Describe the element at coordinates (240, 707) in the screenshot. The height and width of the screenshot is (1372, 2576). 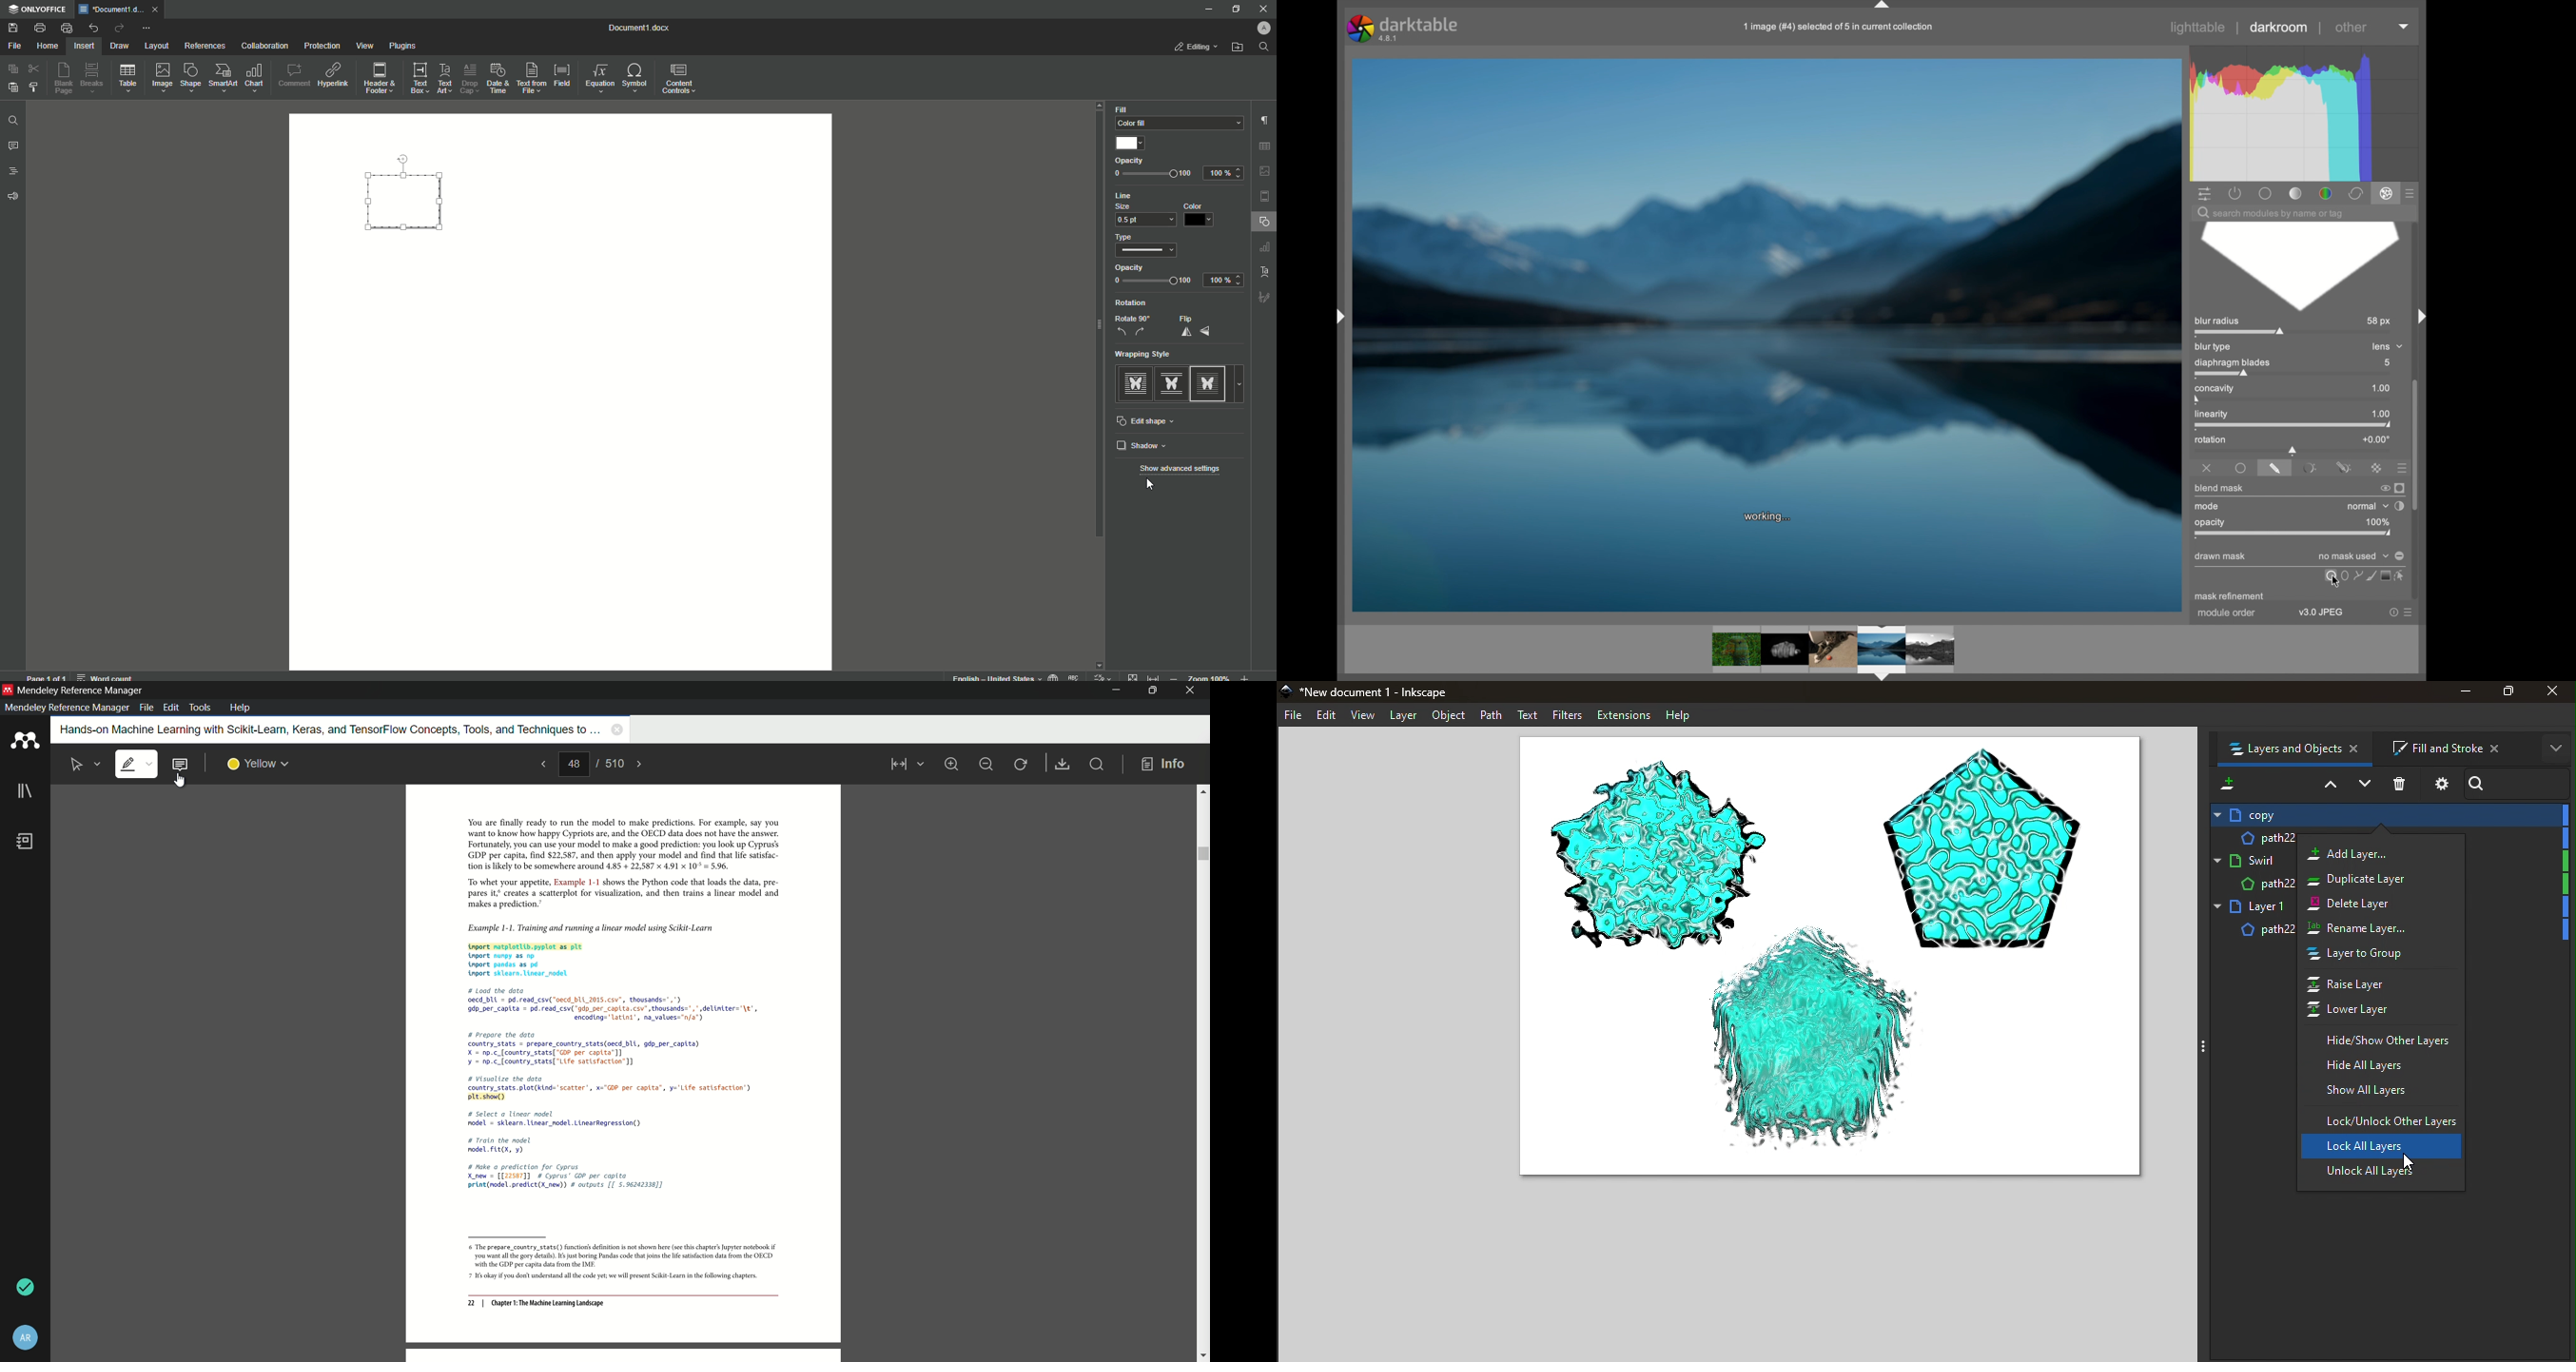
I see `help menu` at that location.